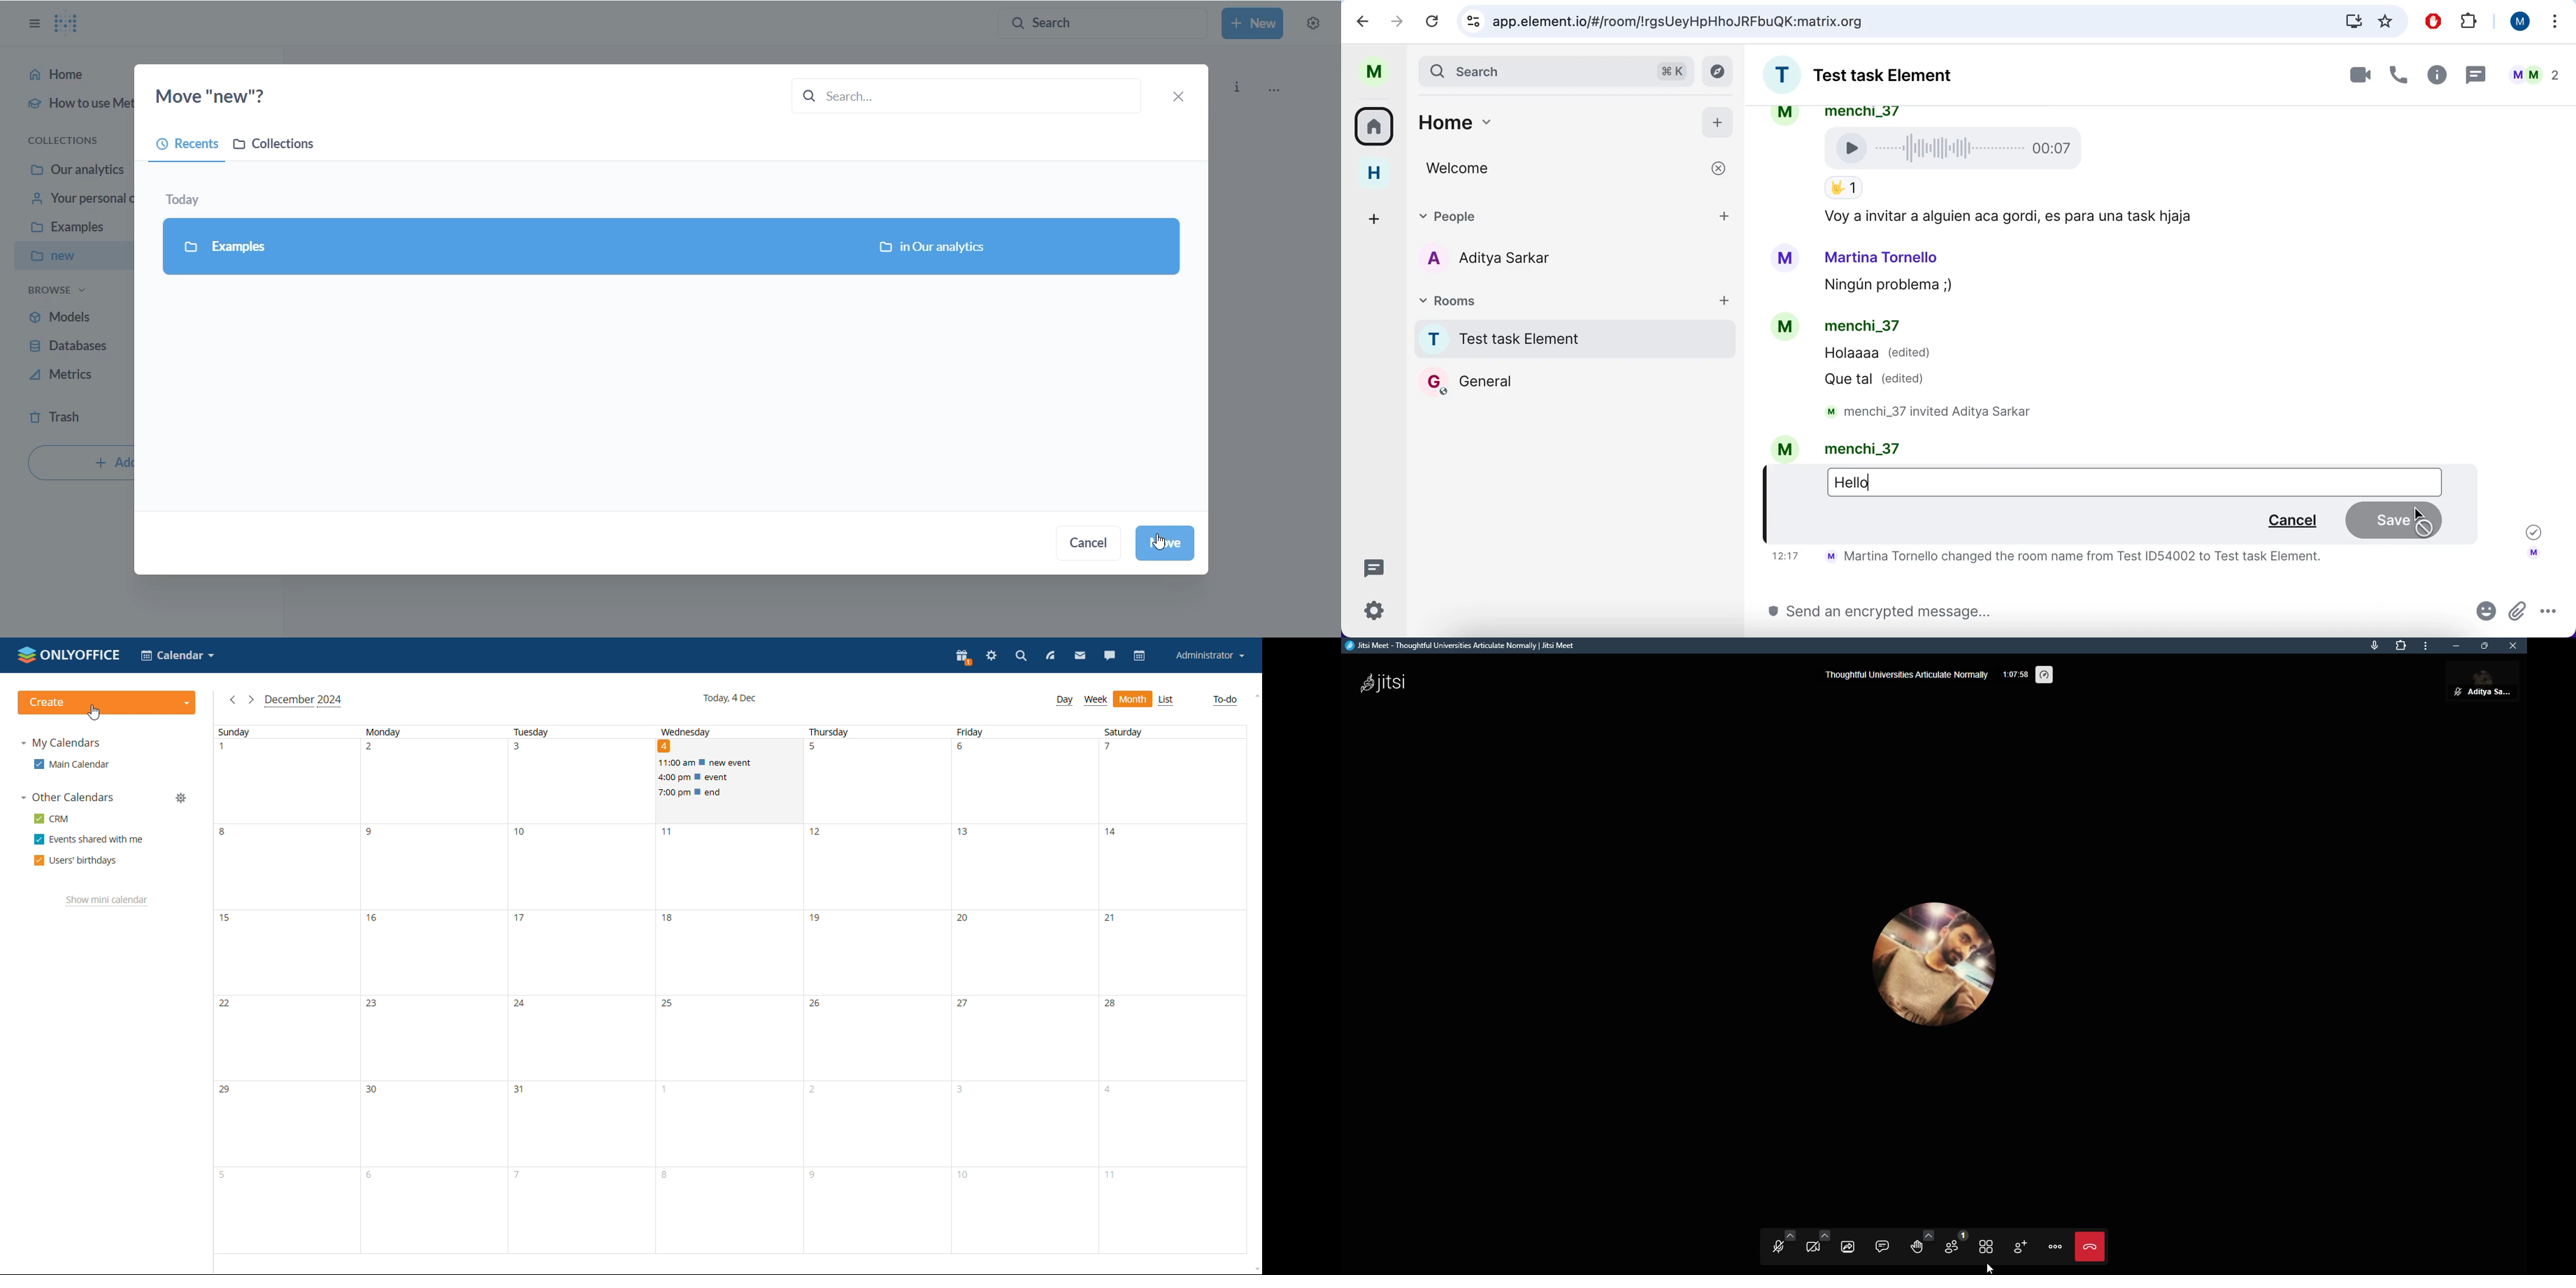 Image resolution: width=2576 pixels, height=1288 pixels. What do you see at coordinates (1849, 1245) in the screenshot?
I see `start screen sharing` at bounding box center [1849, 1245].